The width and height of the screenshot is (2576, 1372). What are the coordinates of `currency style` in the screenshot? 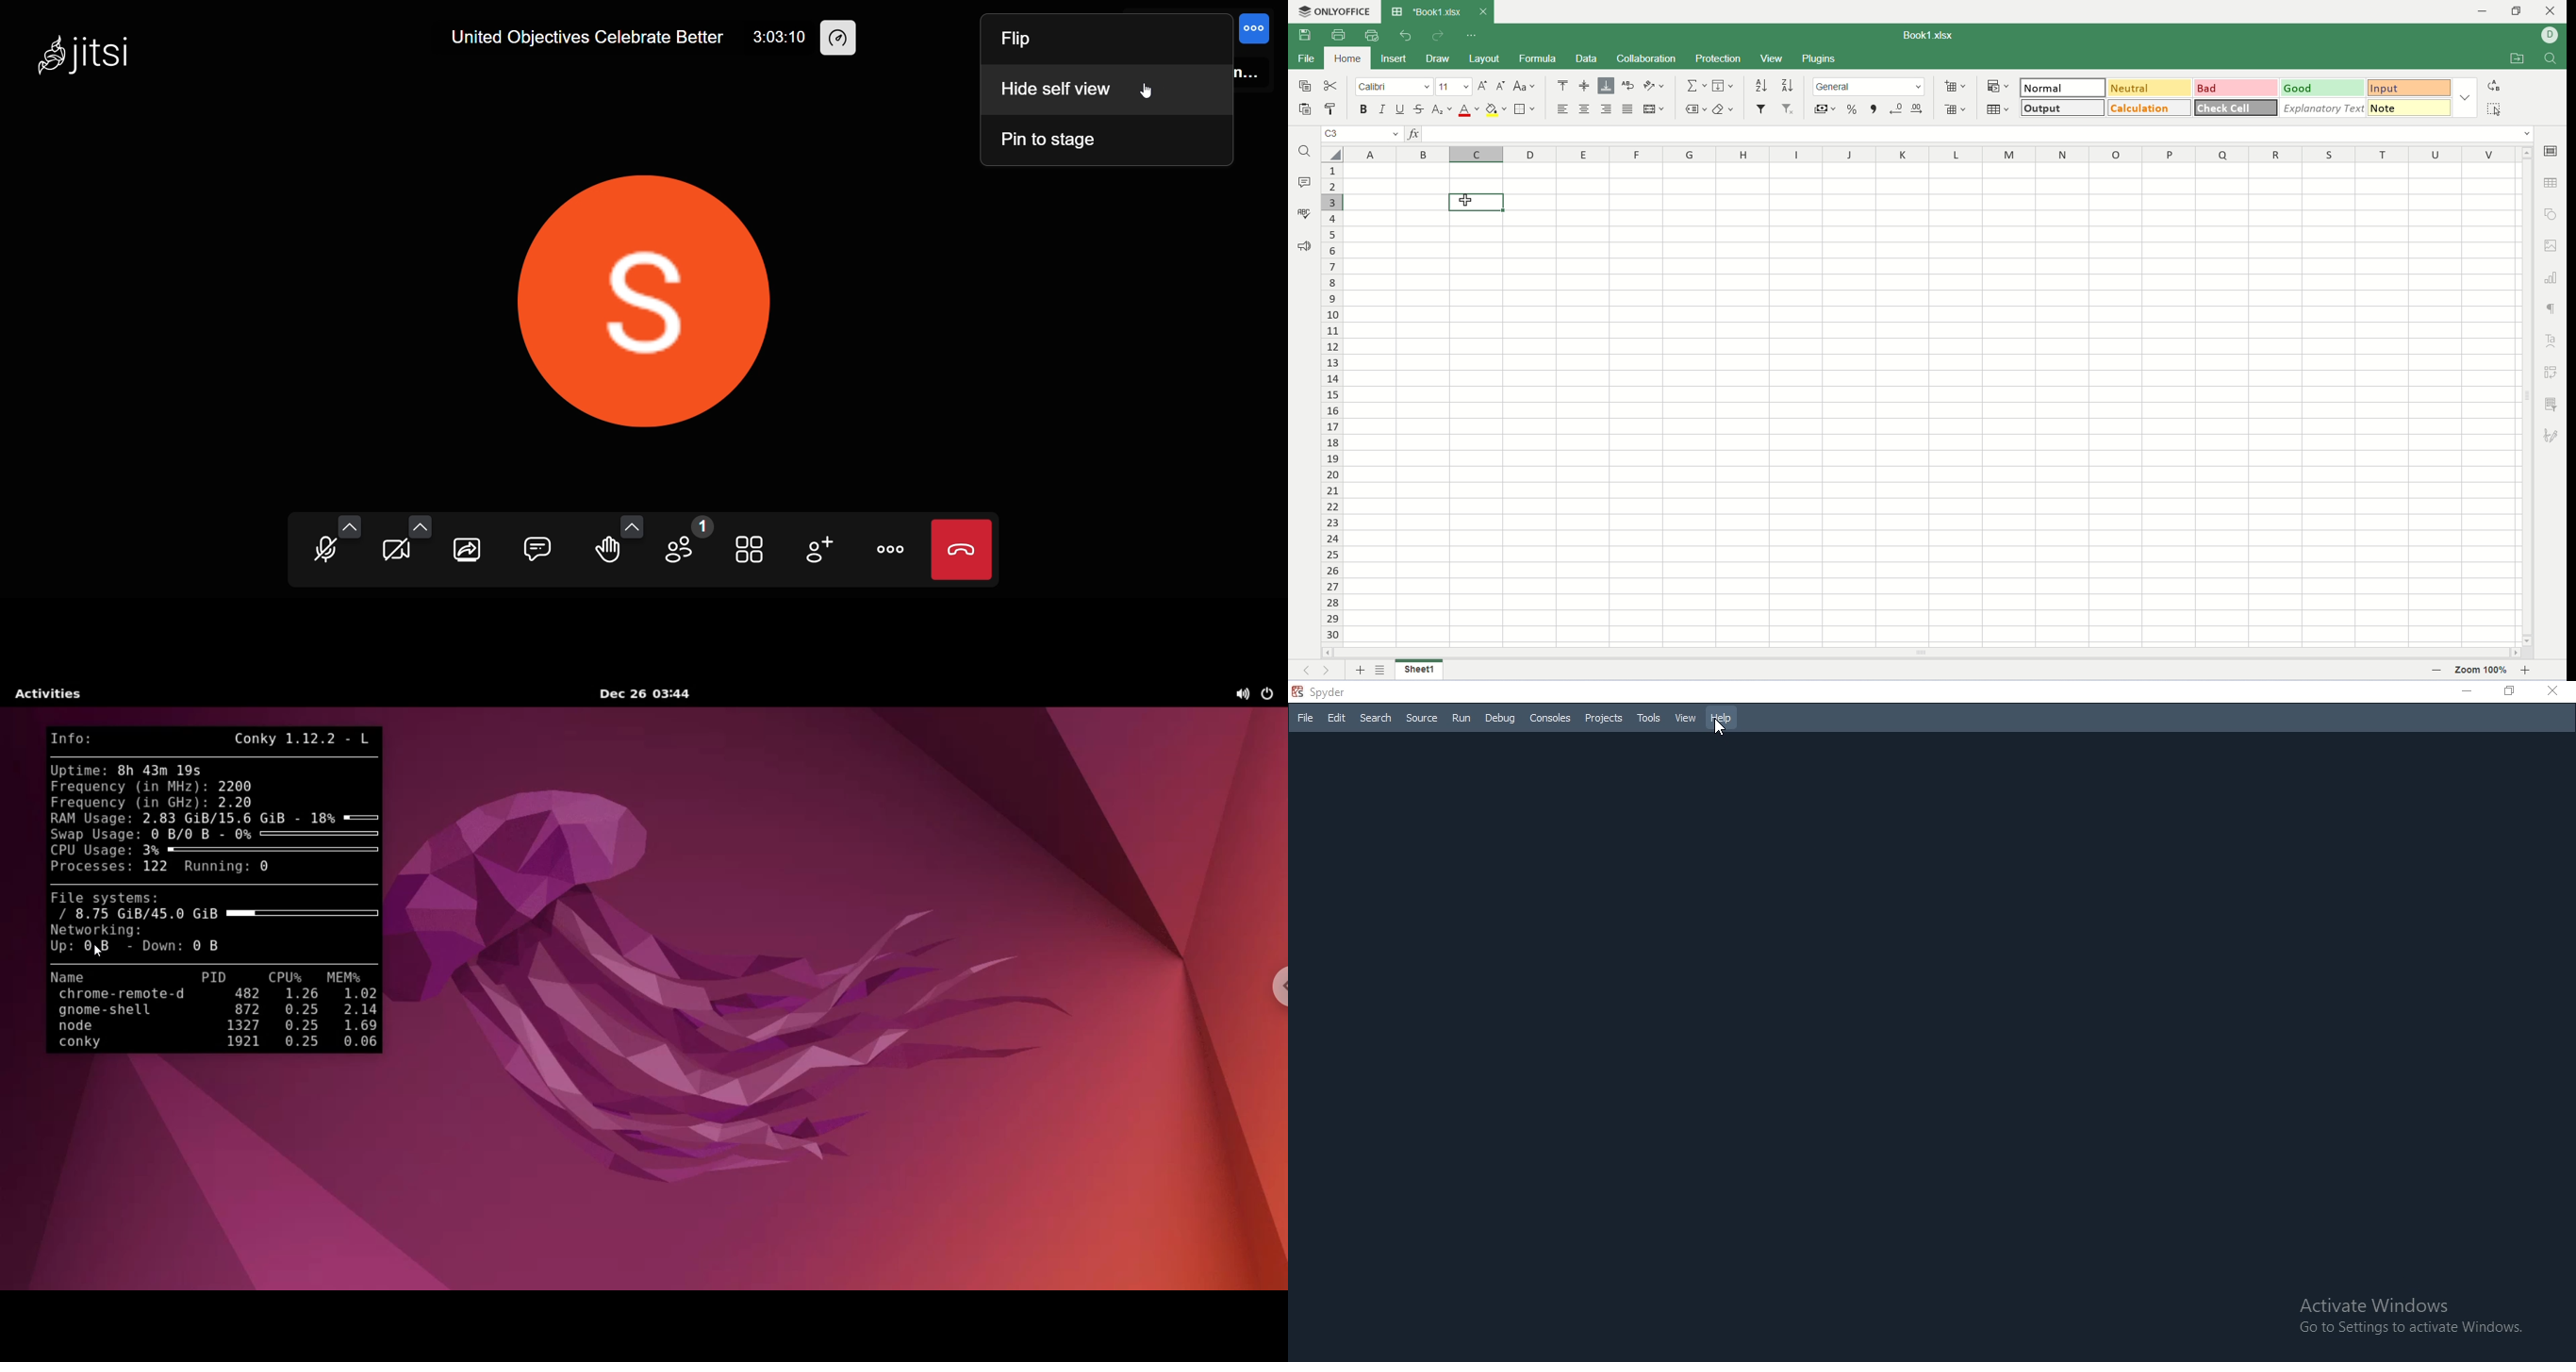 It's located at (1829, 108).